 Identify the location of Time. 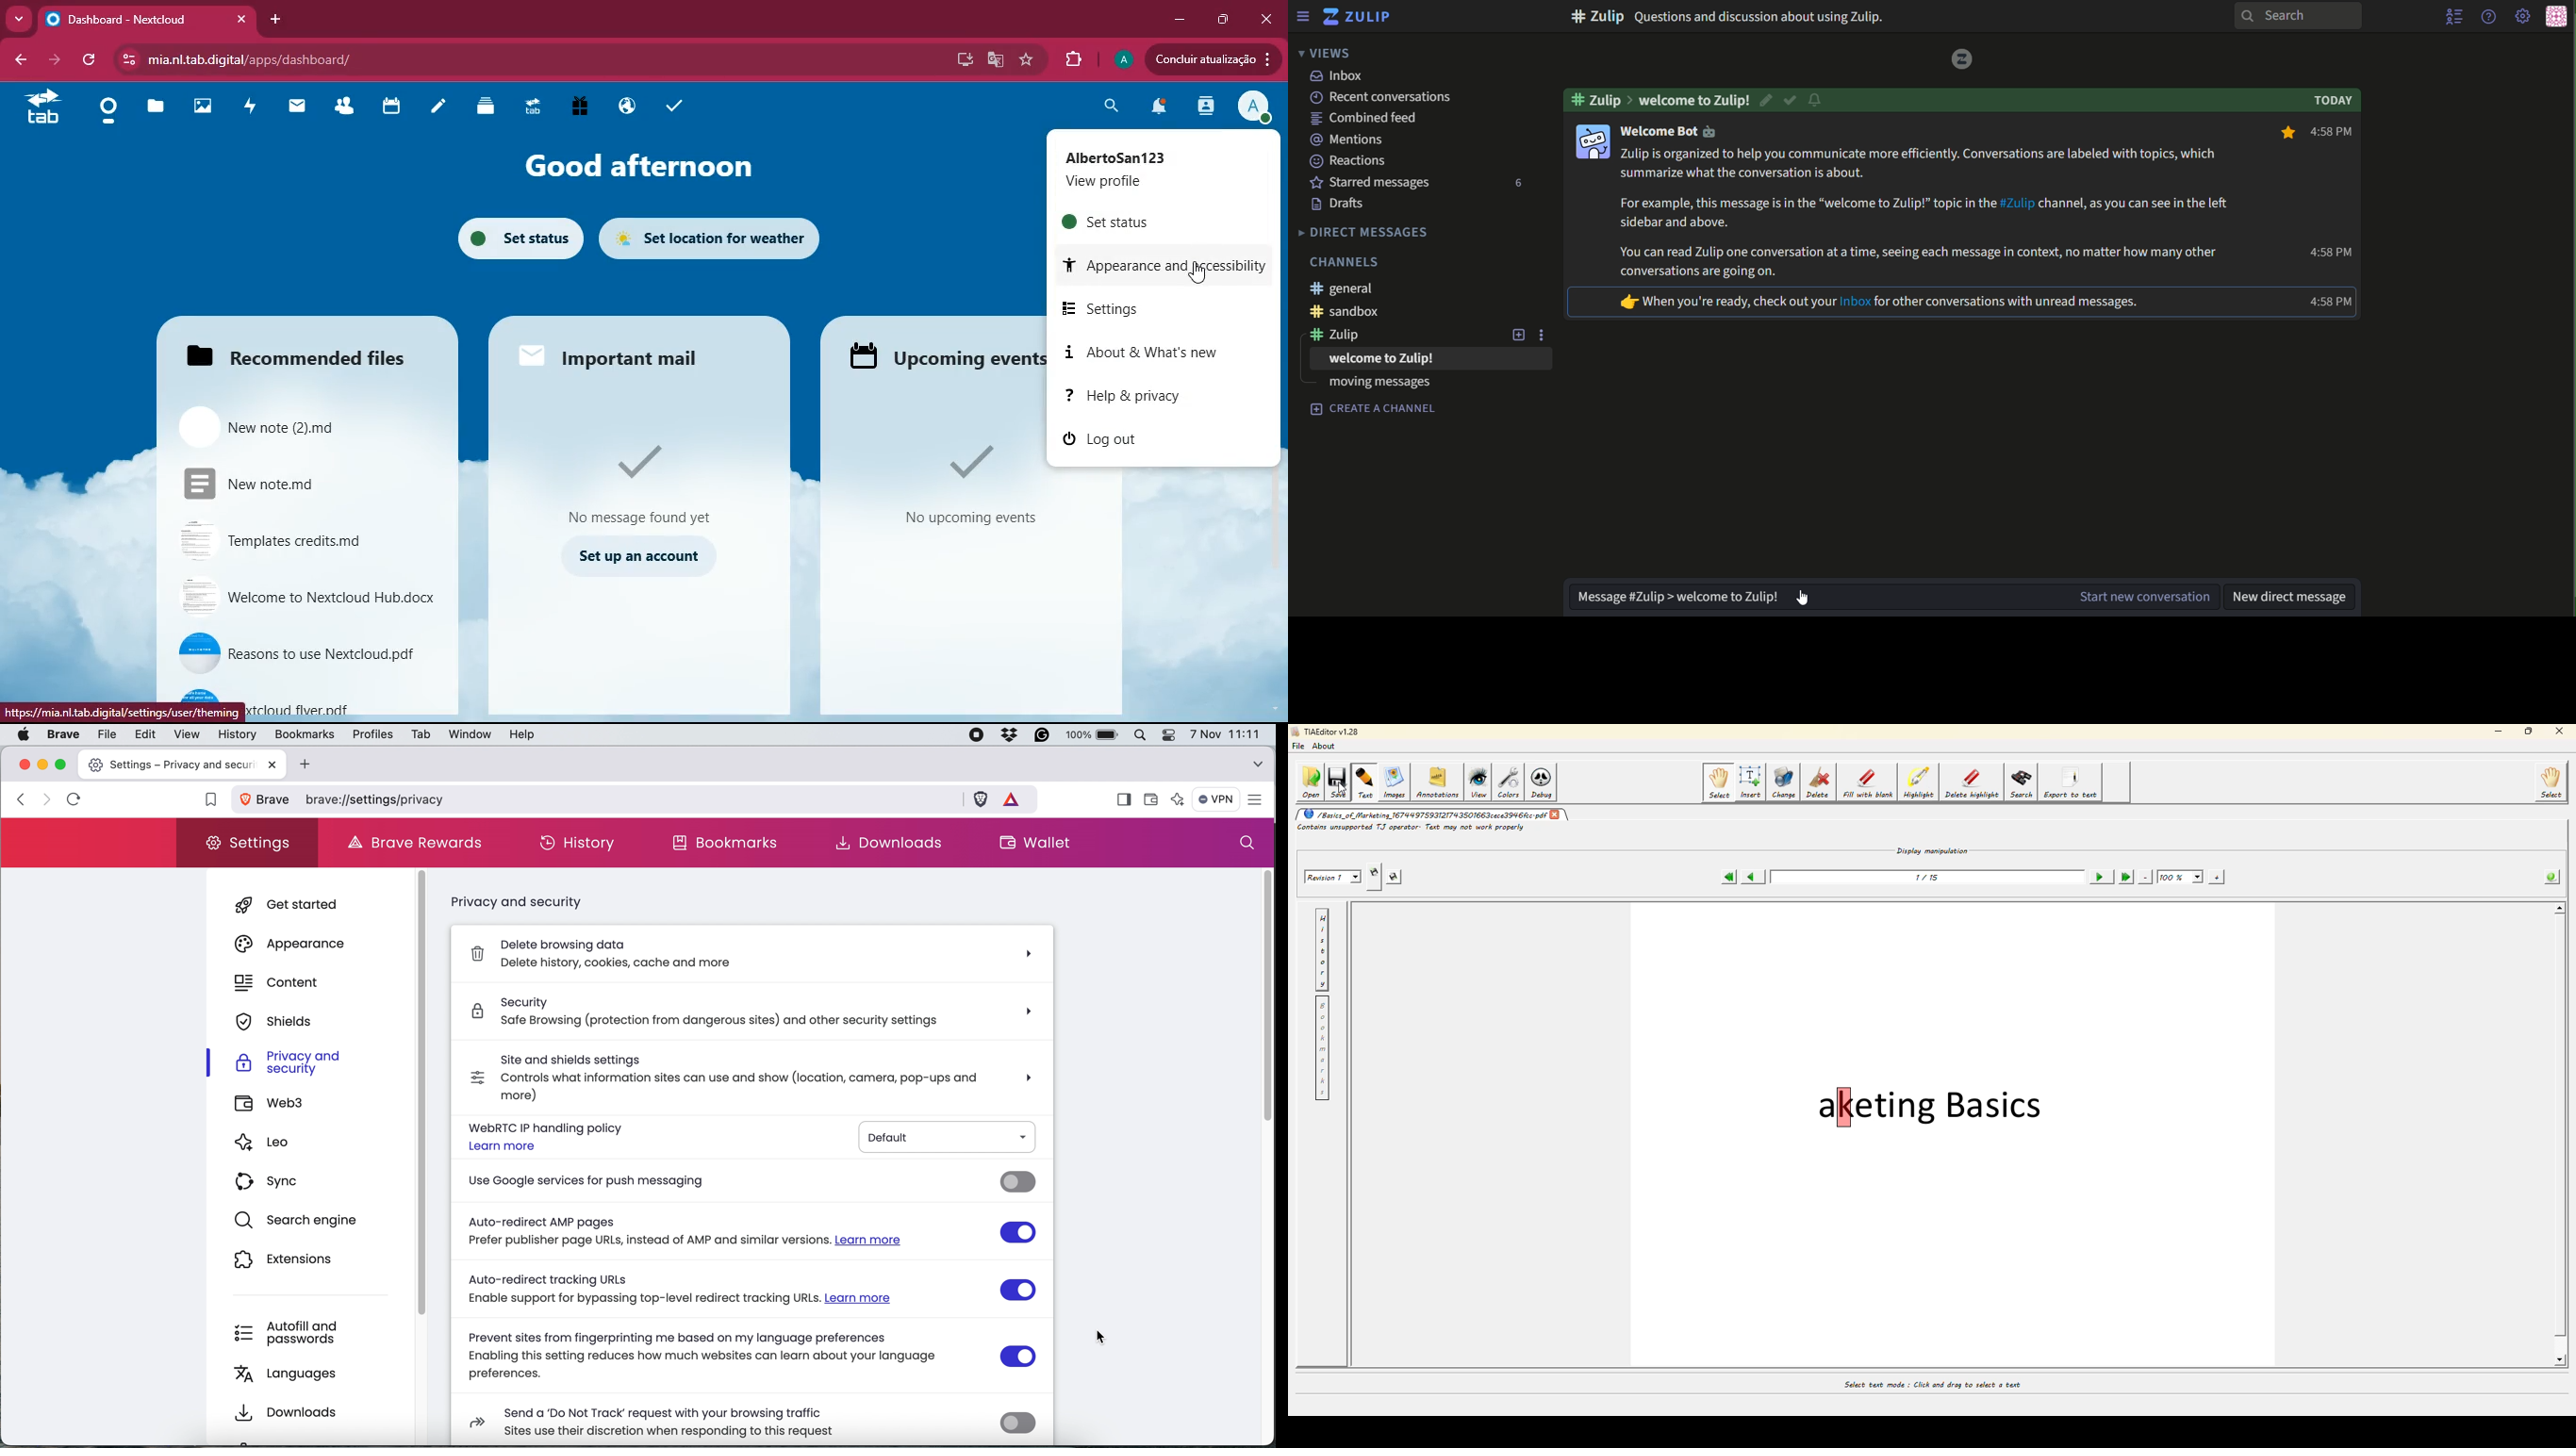
(2333, 302).